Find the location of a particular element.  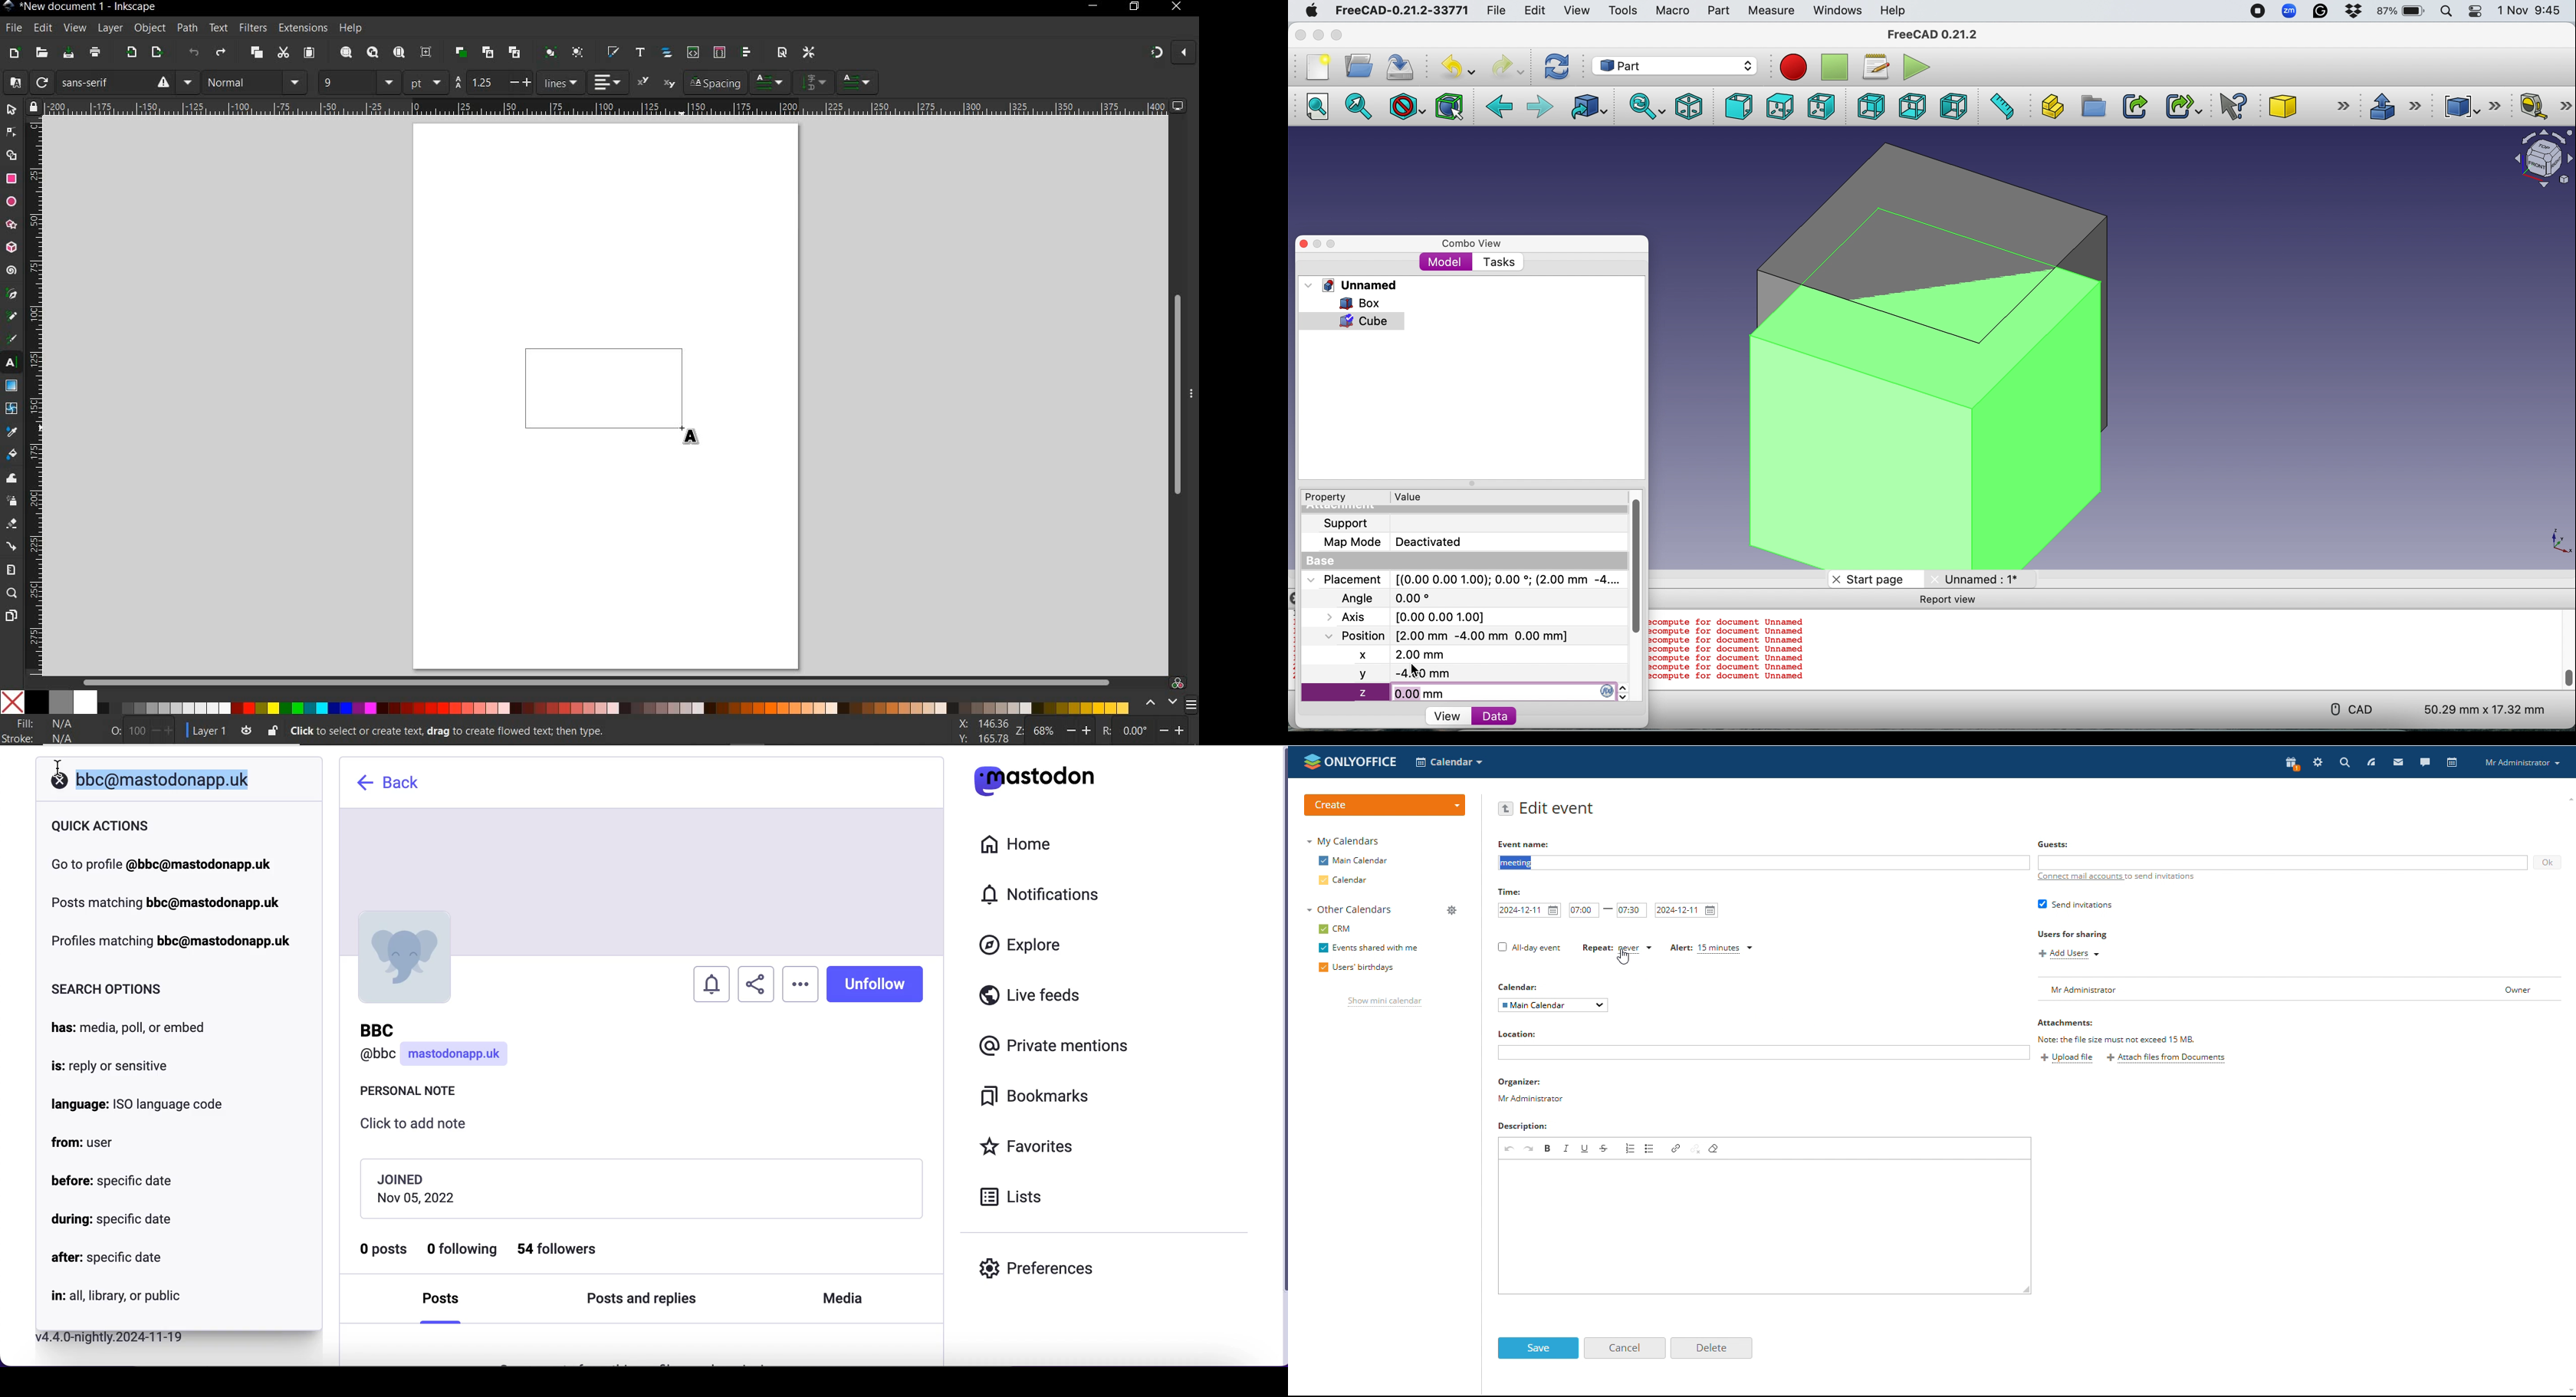

color managed mode is located at coordinates (1176, 682).